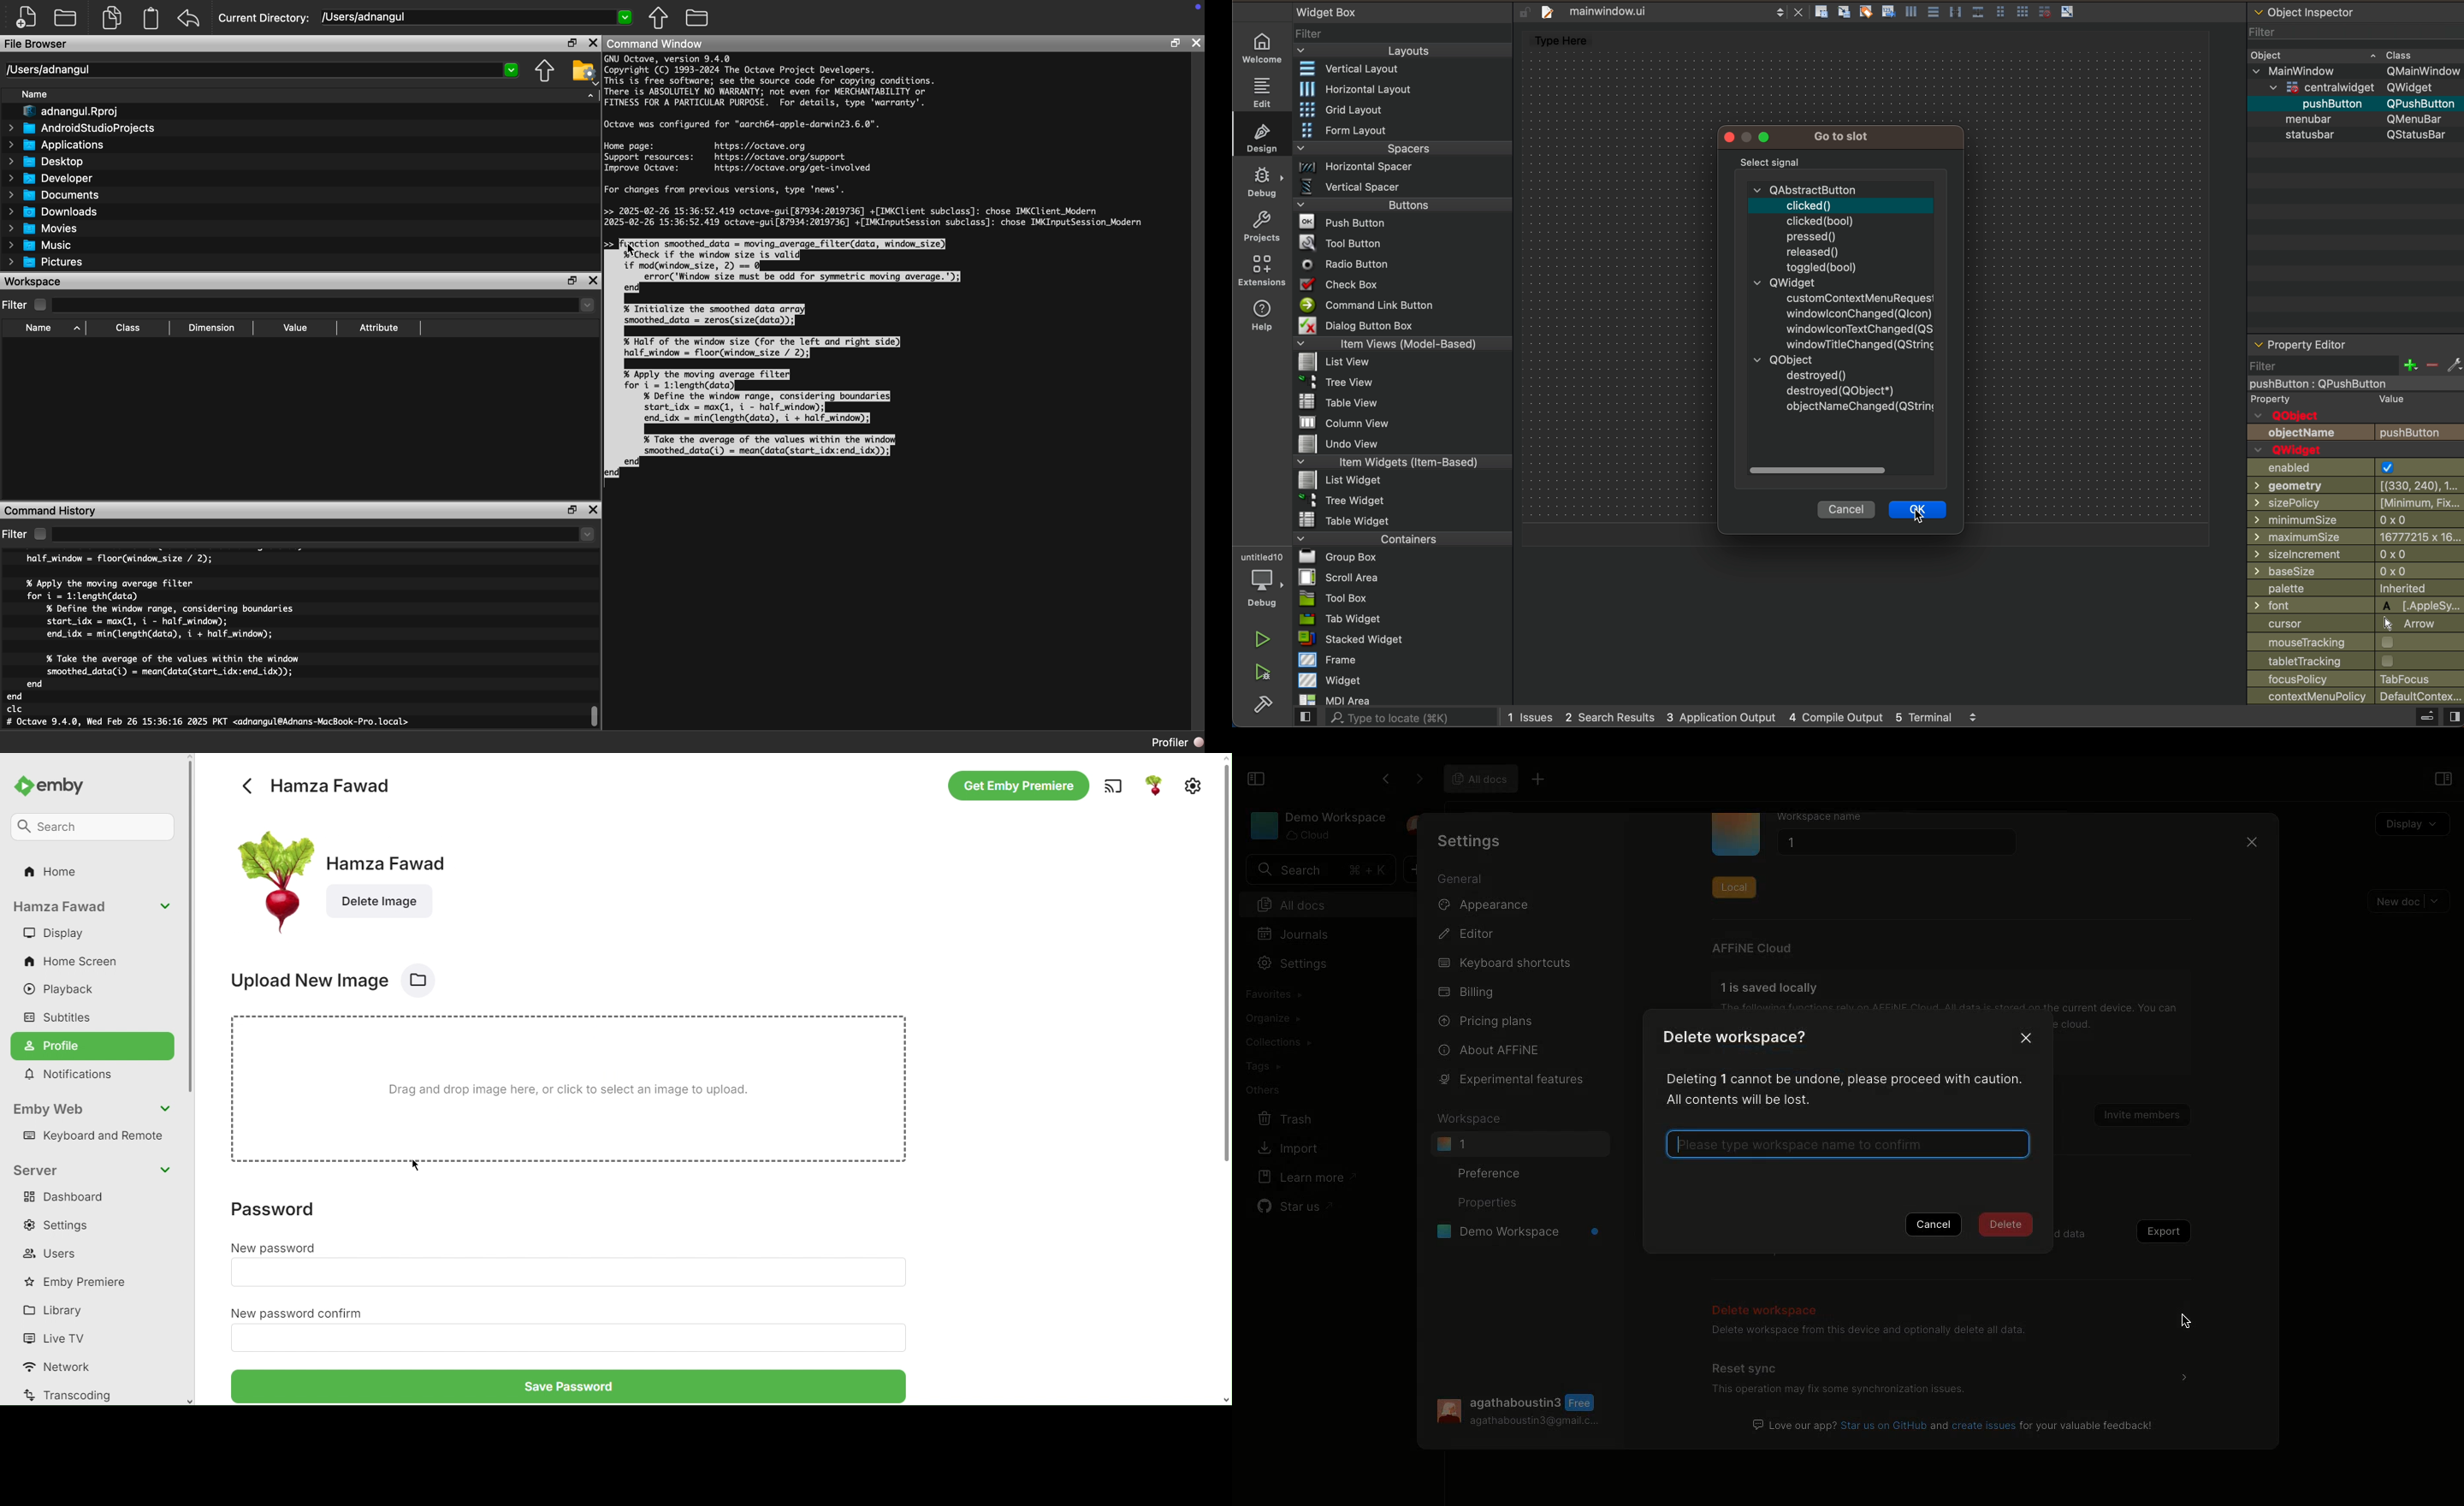 Image resolution: width=2464 pixels, height=1512 pixels. I want to click on objectNameChanged (QString, so click(1860, 409).